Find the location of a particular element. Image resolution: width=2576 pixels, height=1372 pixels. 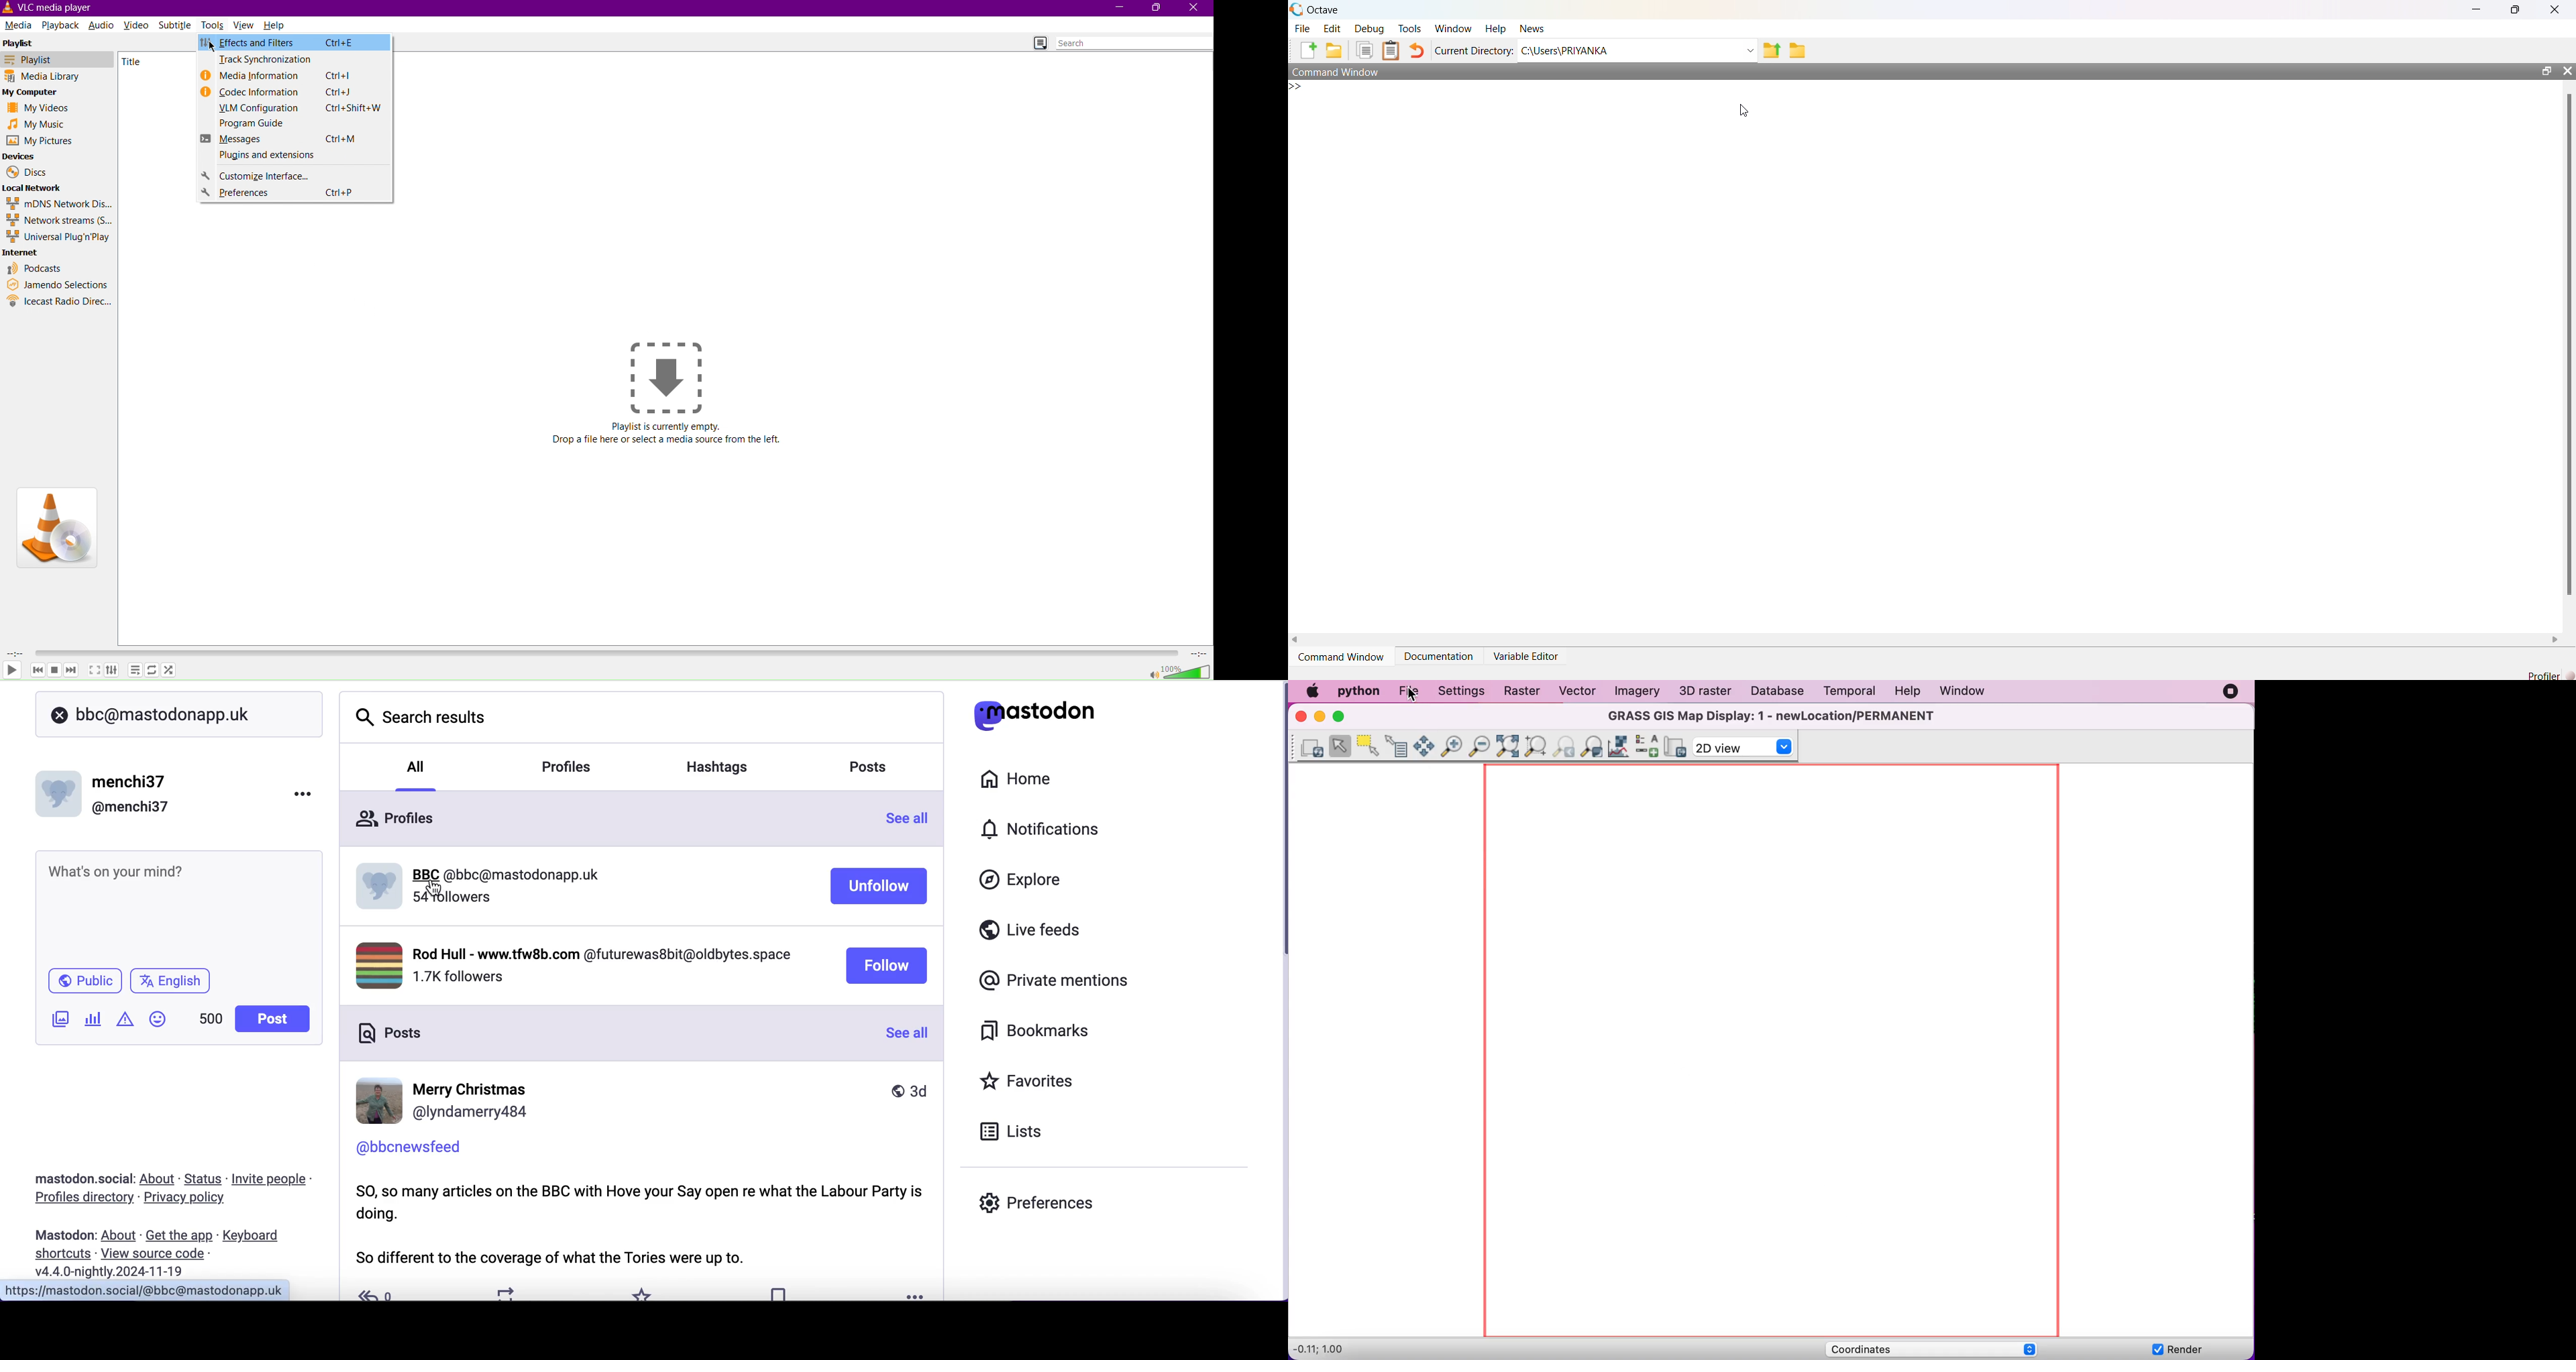

Media Information Ctrl + I is located at coordinates (294, 77).